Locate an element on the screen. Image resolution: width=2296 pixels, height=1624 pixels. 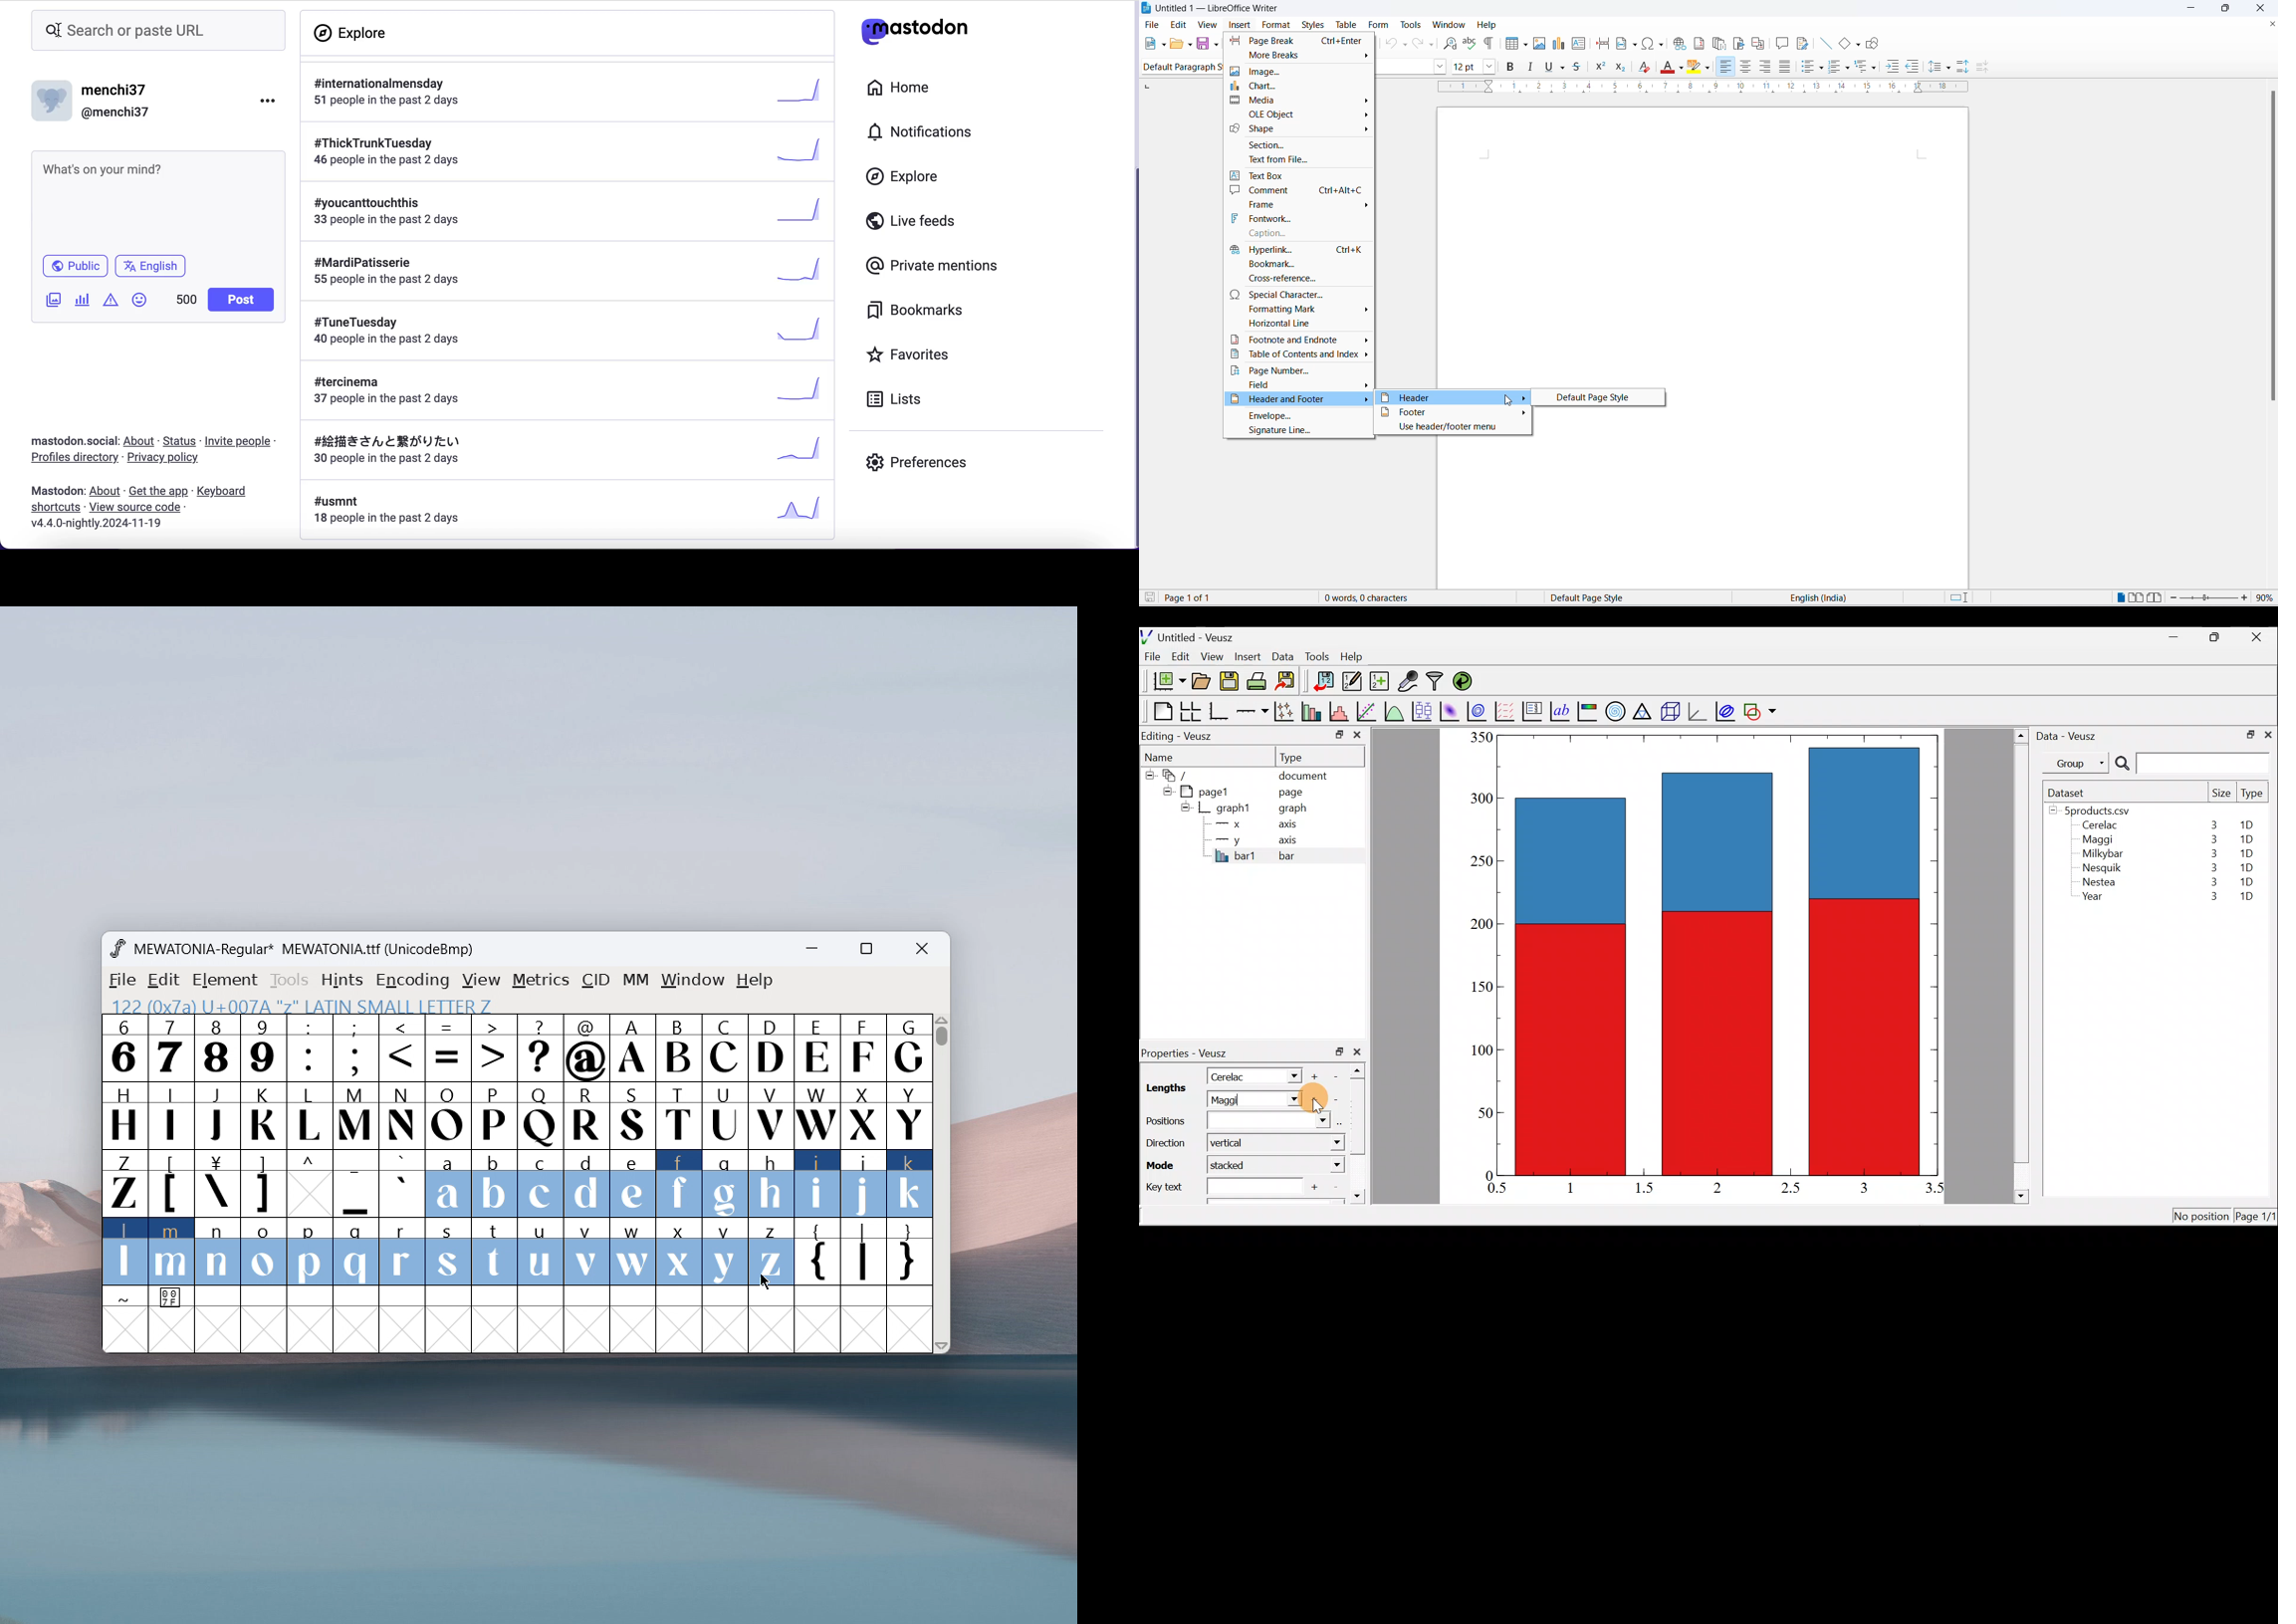
Length dropdown is located at coordinates (1288, 1076).